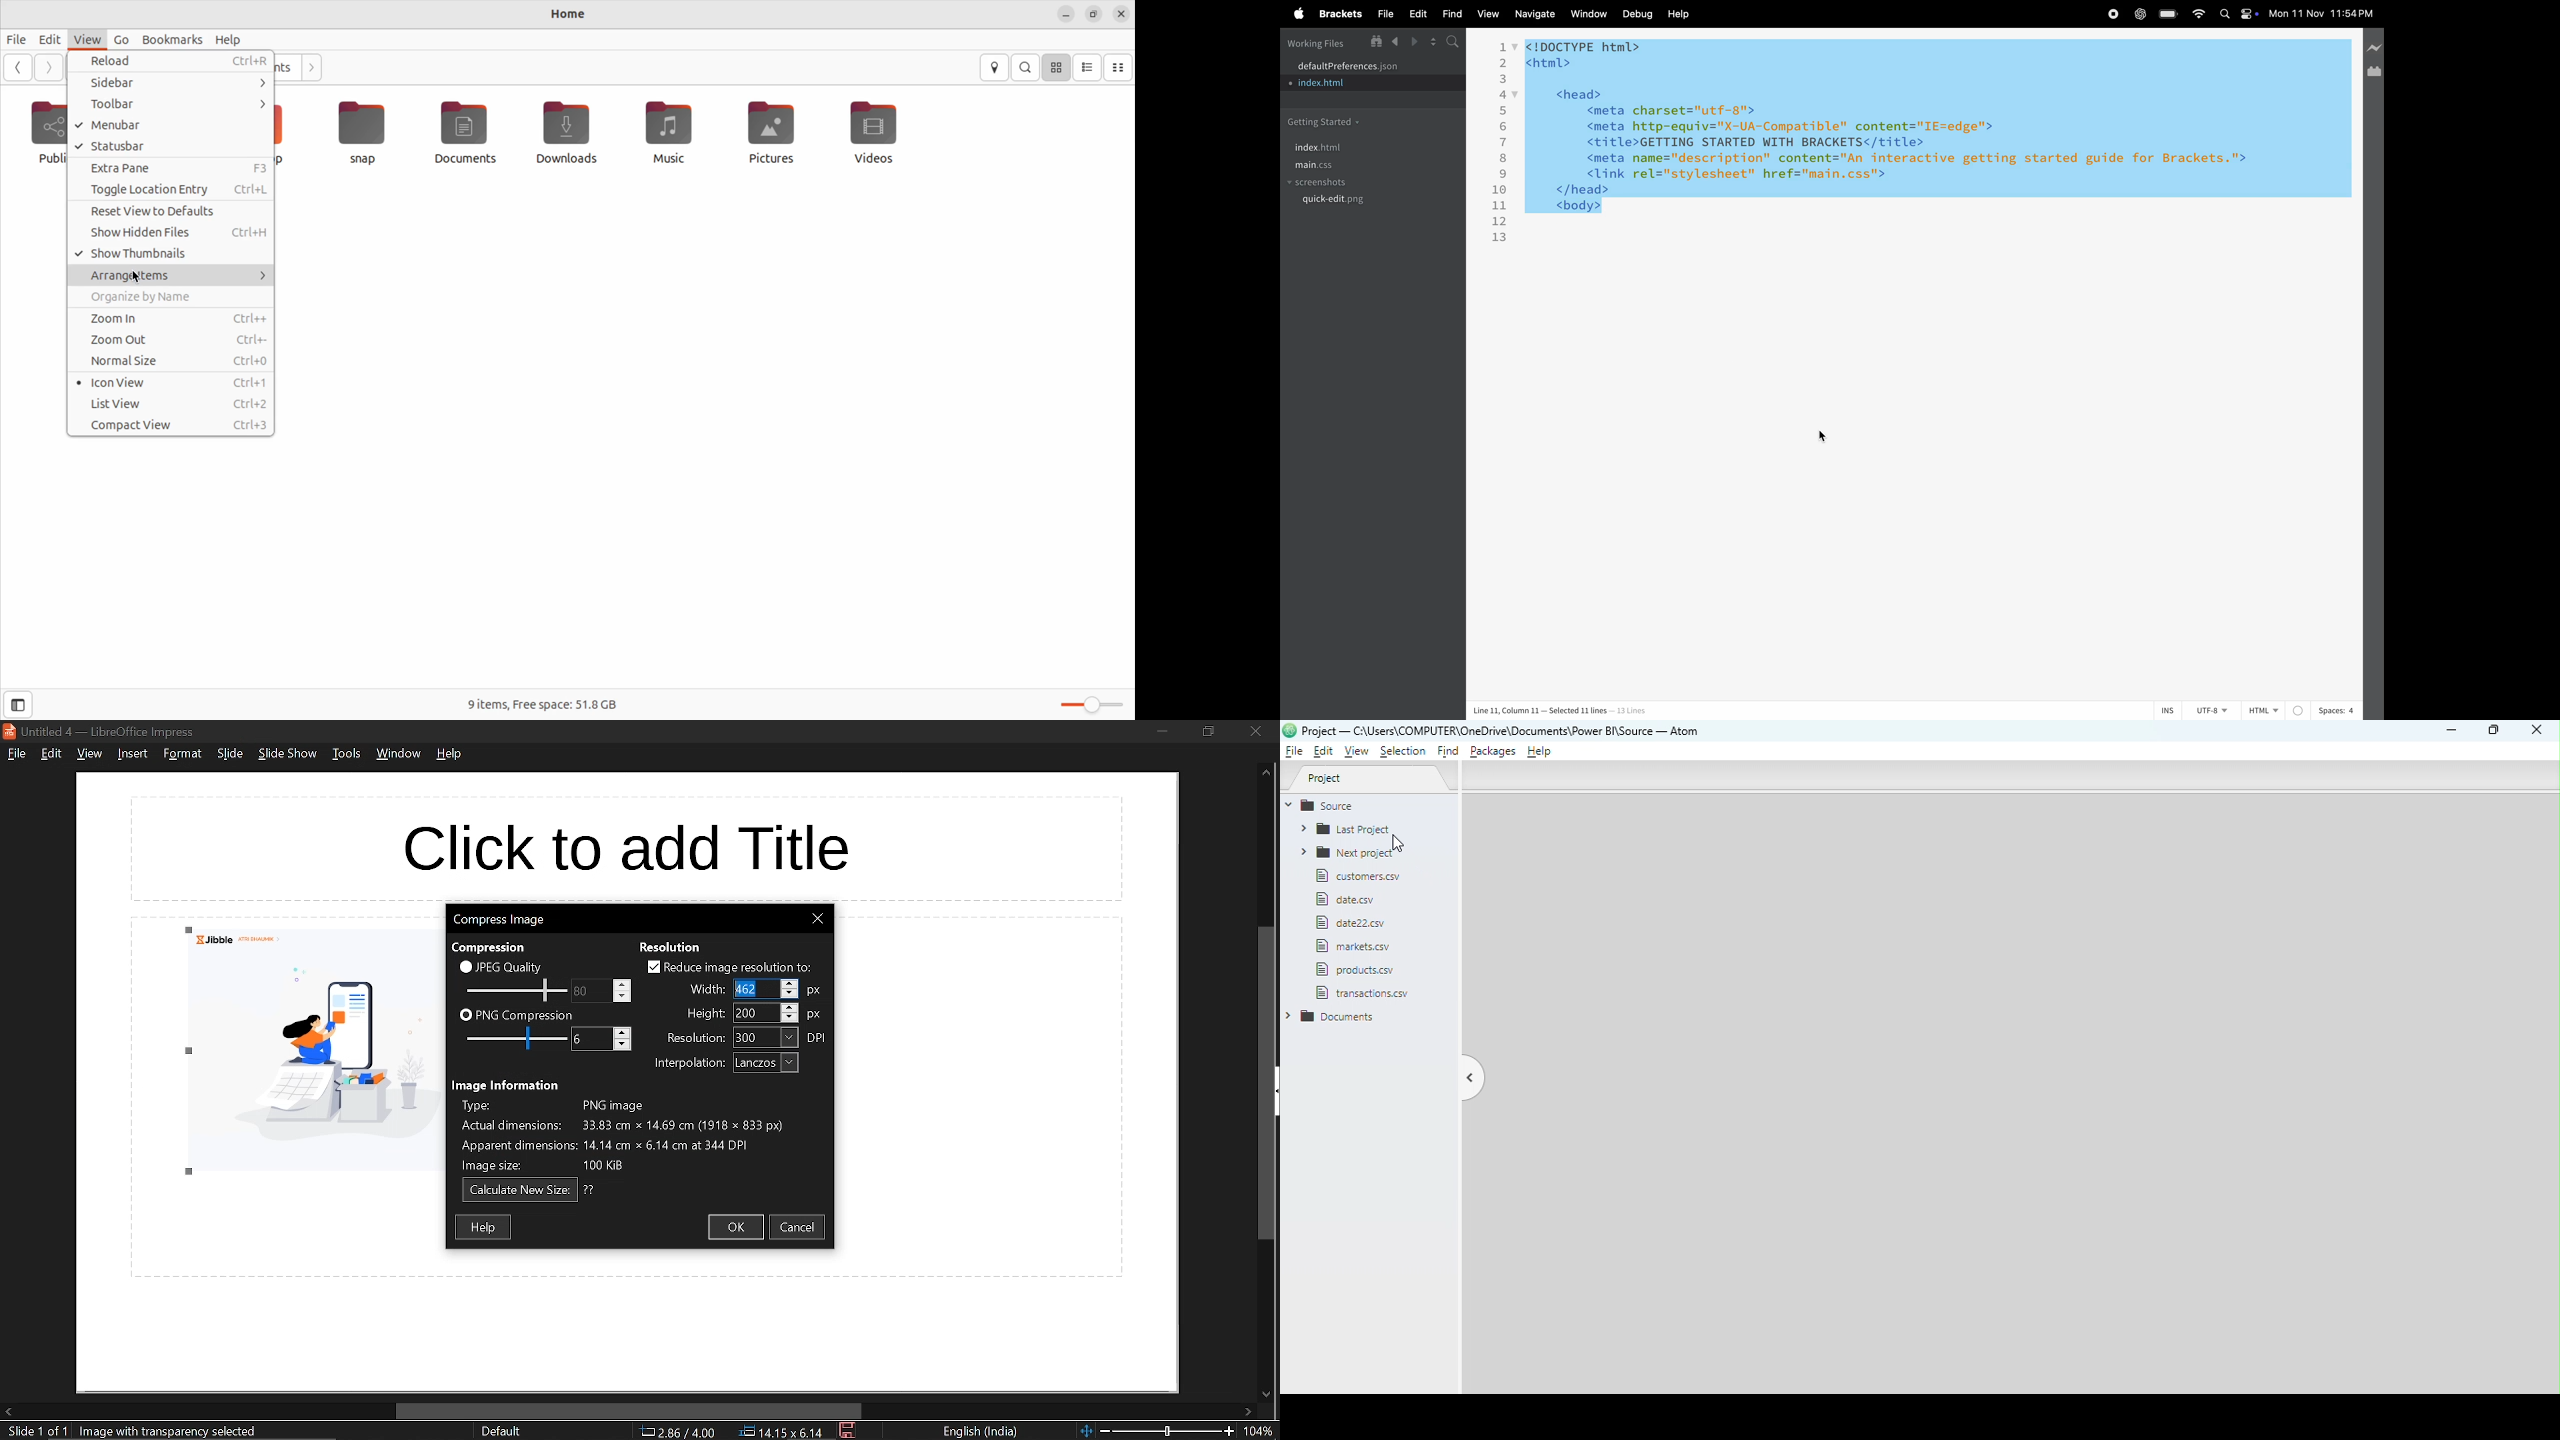  I want to click on position, so click(781, 1432).